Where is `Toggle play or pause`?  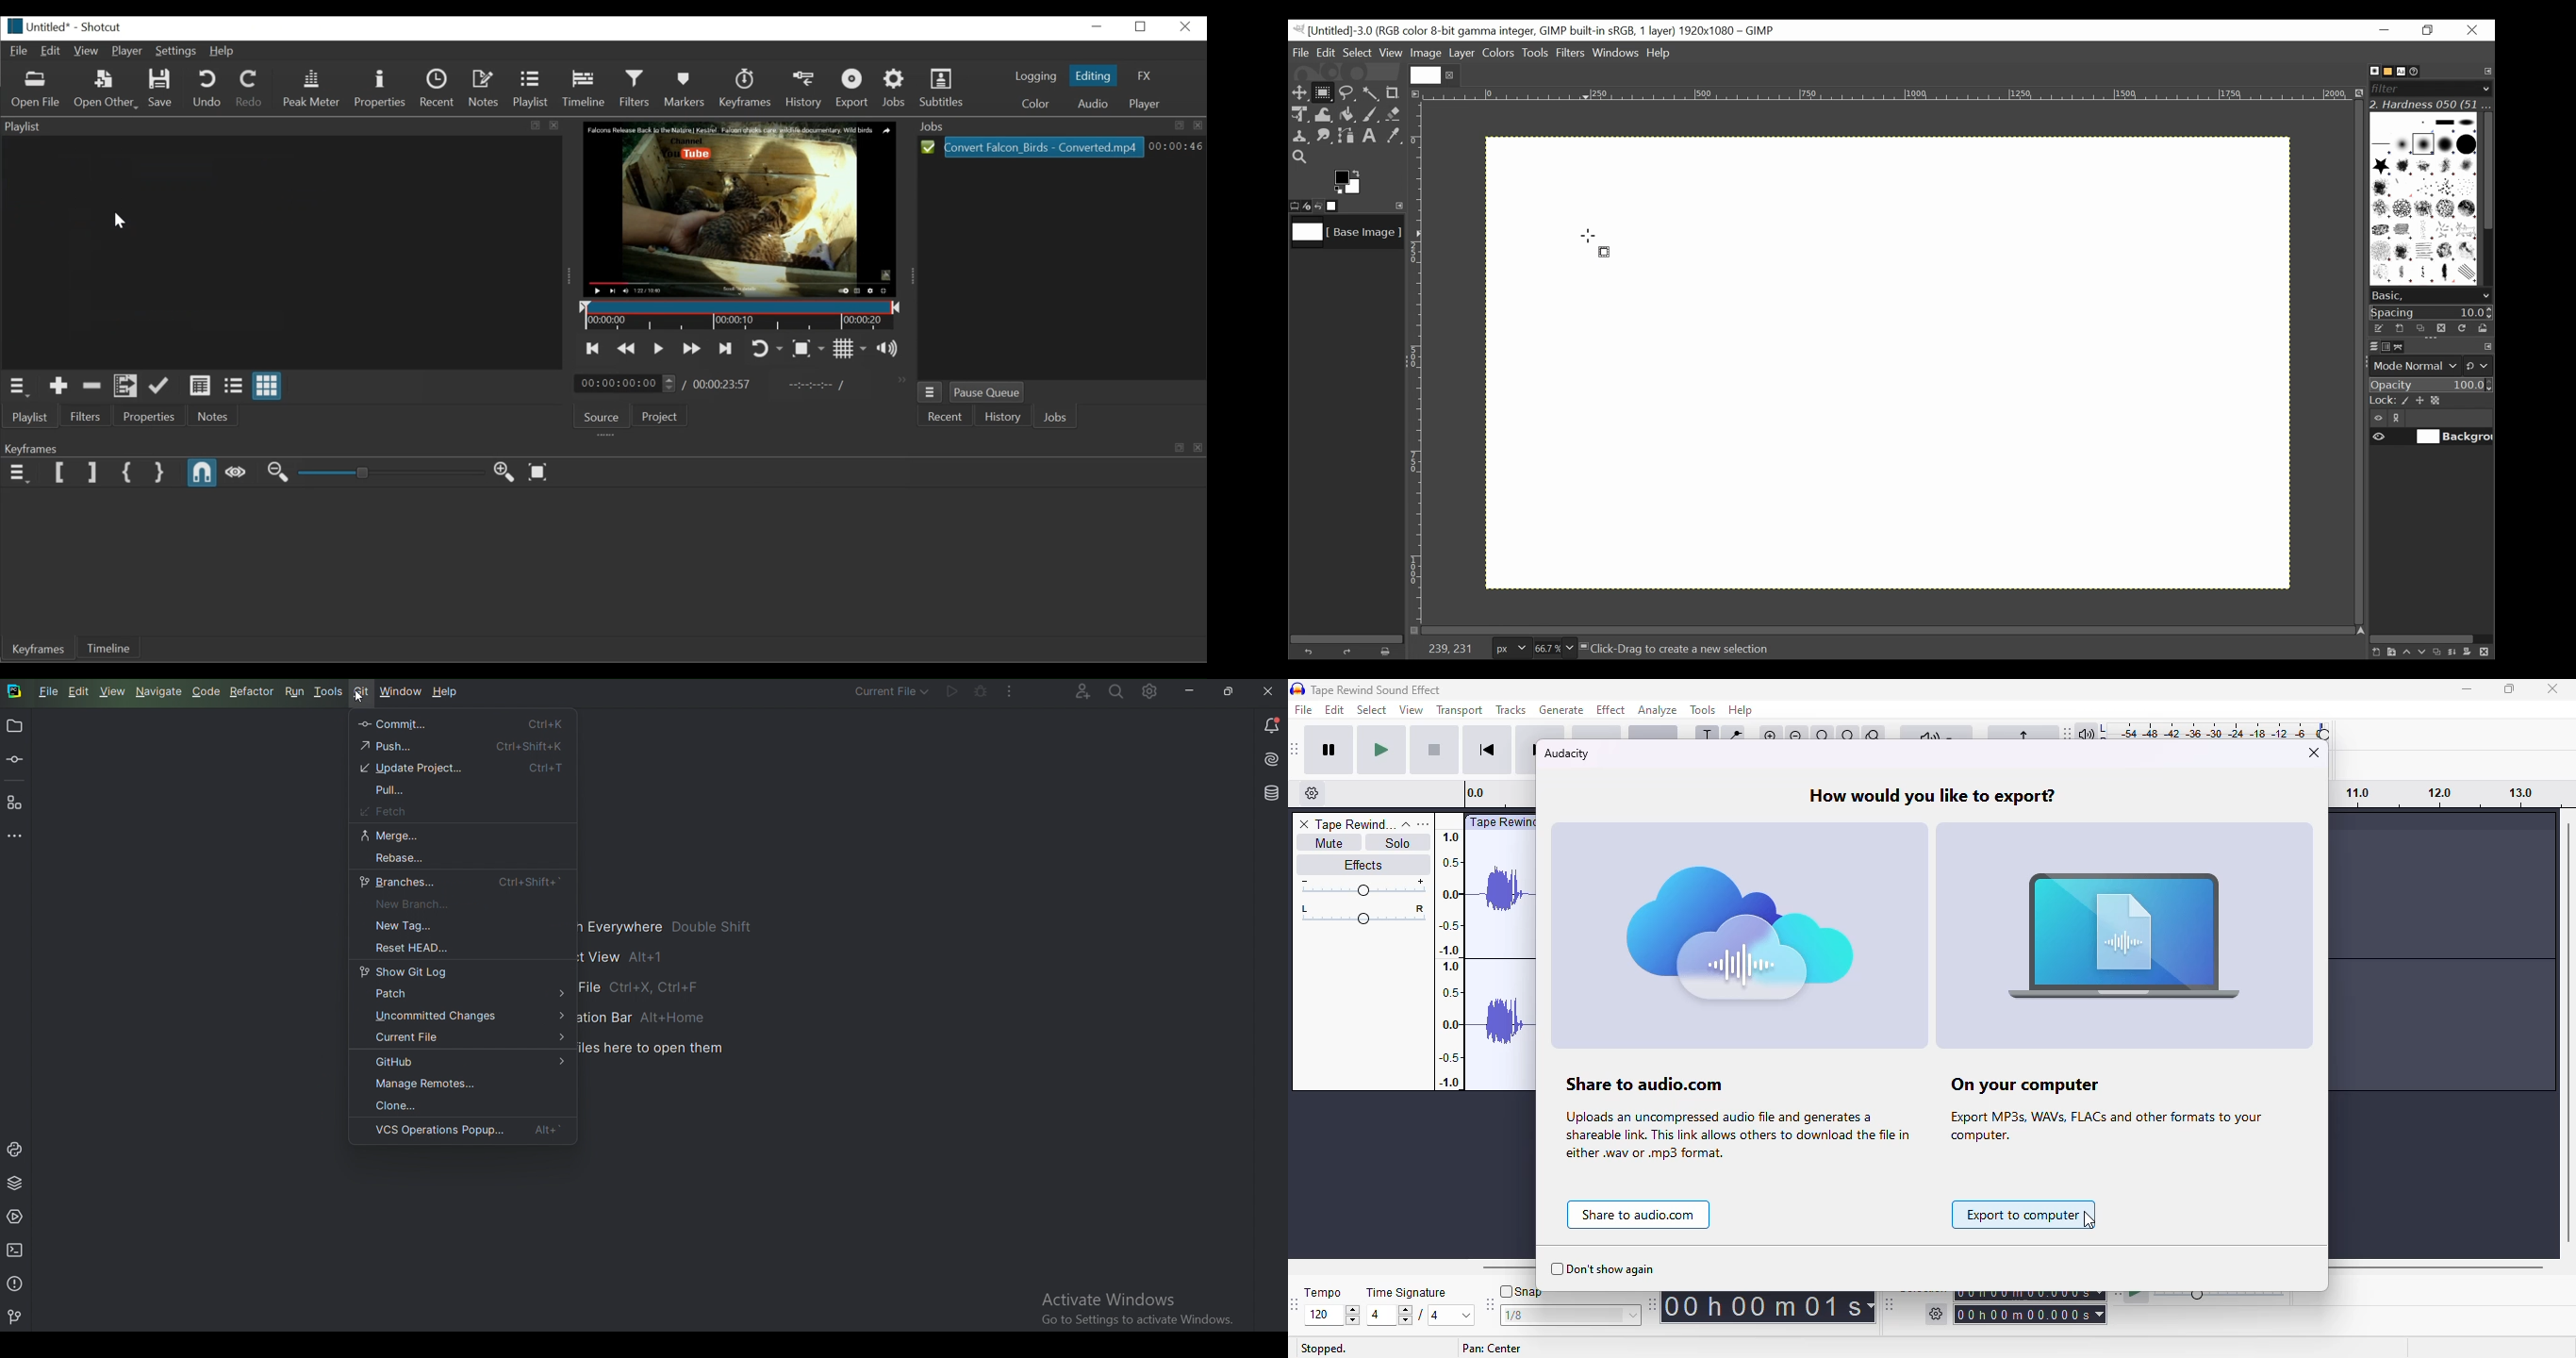 Toggle play or pause is located at coordinates (657, 348).